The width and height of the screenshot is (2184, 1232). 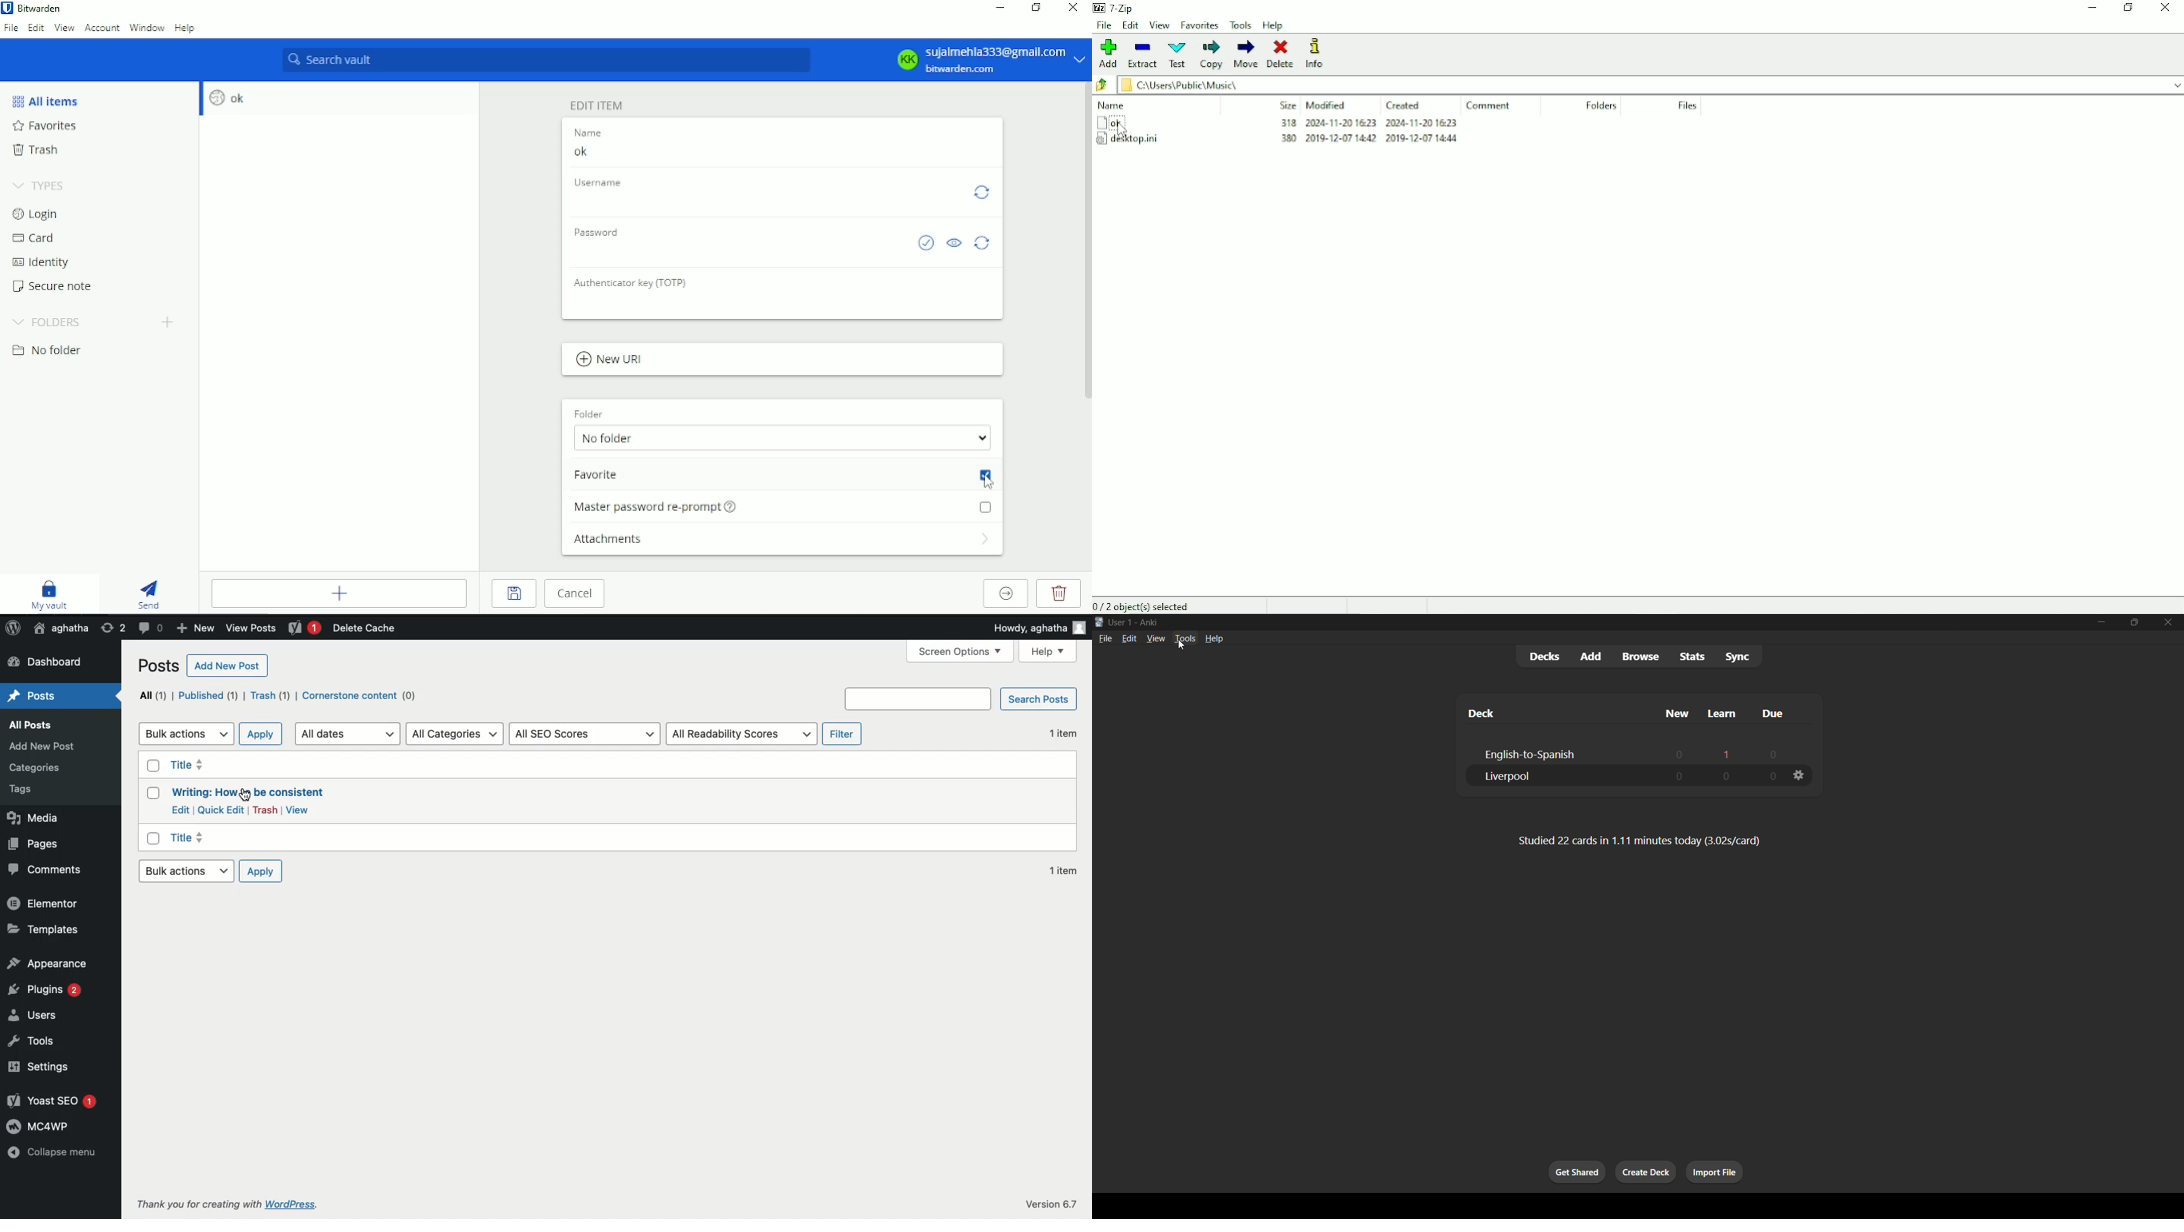 I want to click on Card, so click(x=33, y=238).